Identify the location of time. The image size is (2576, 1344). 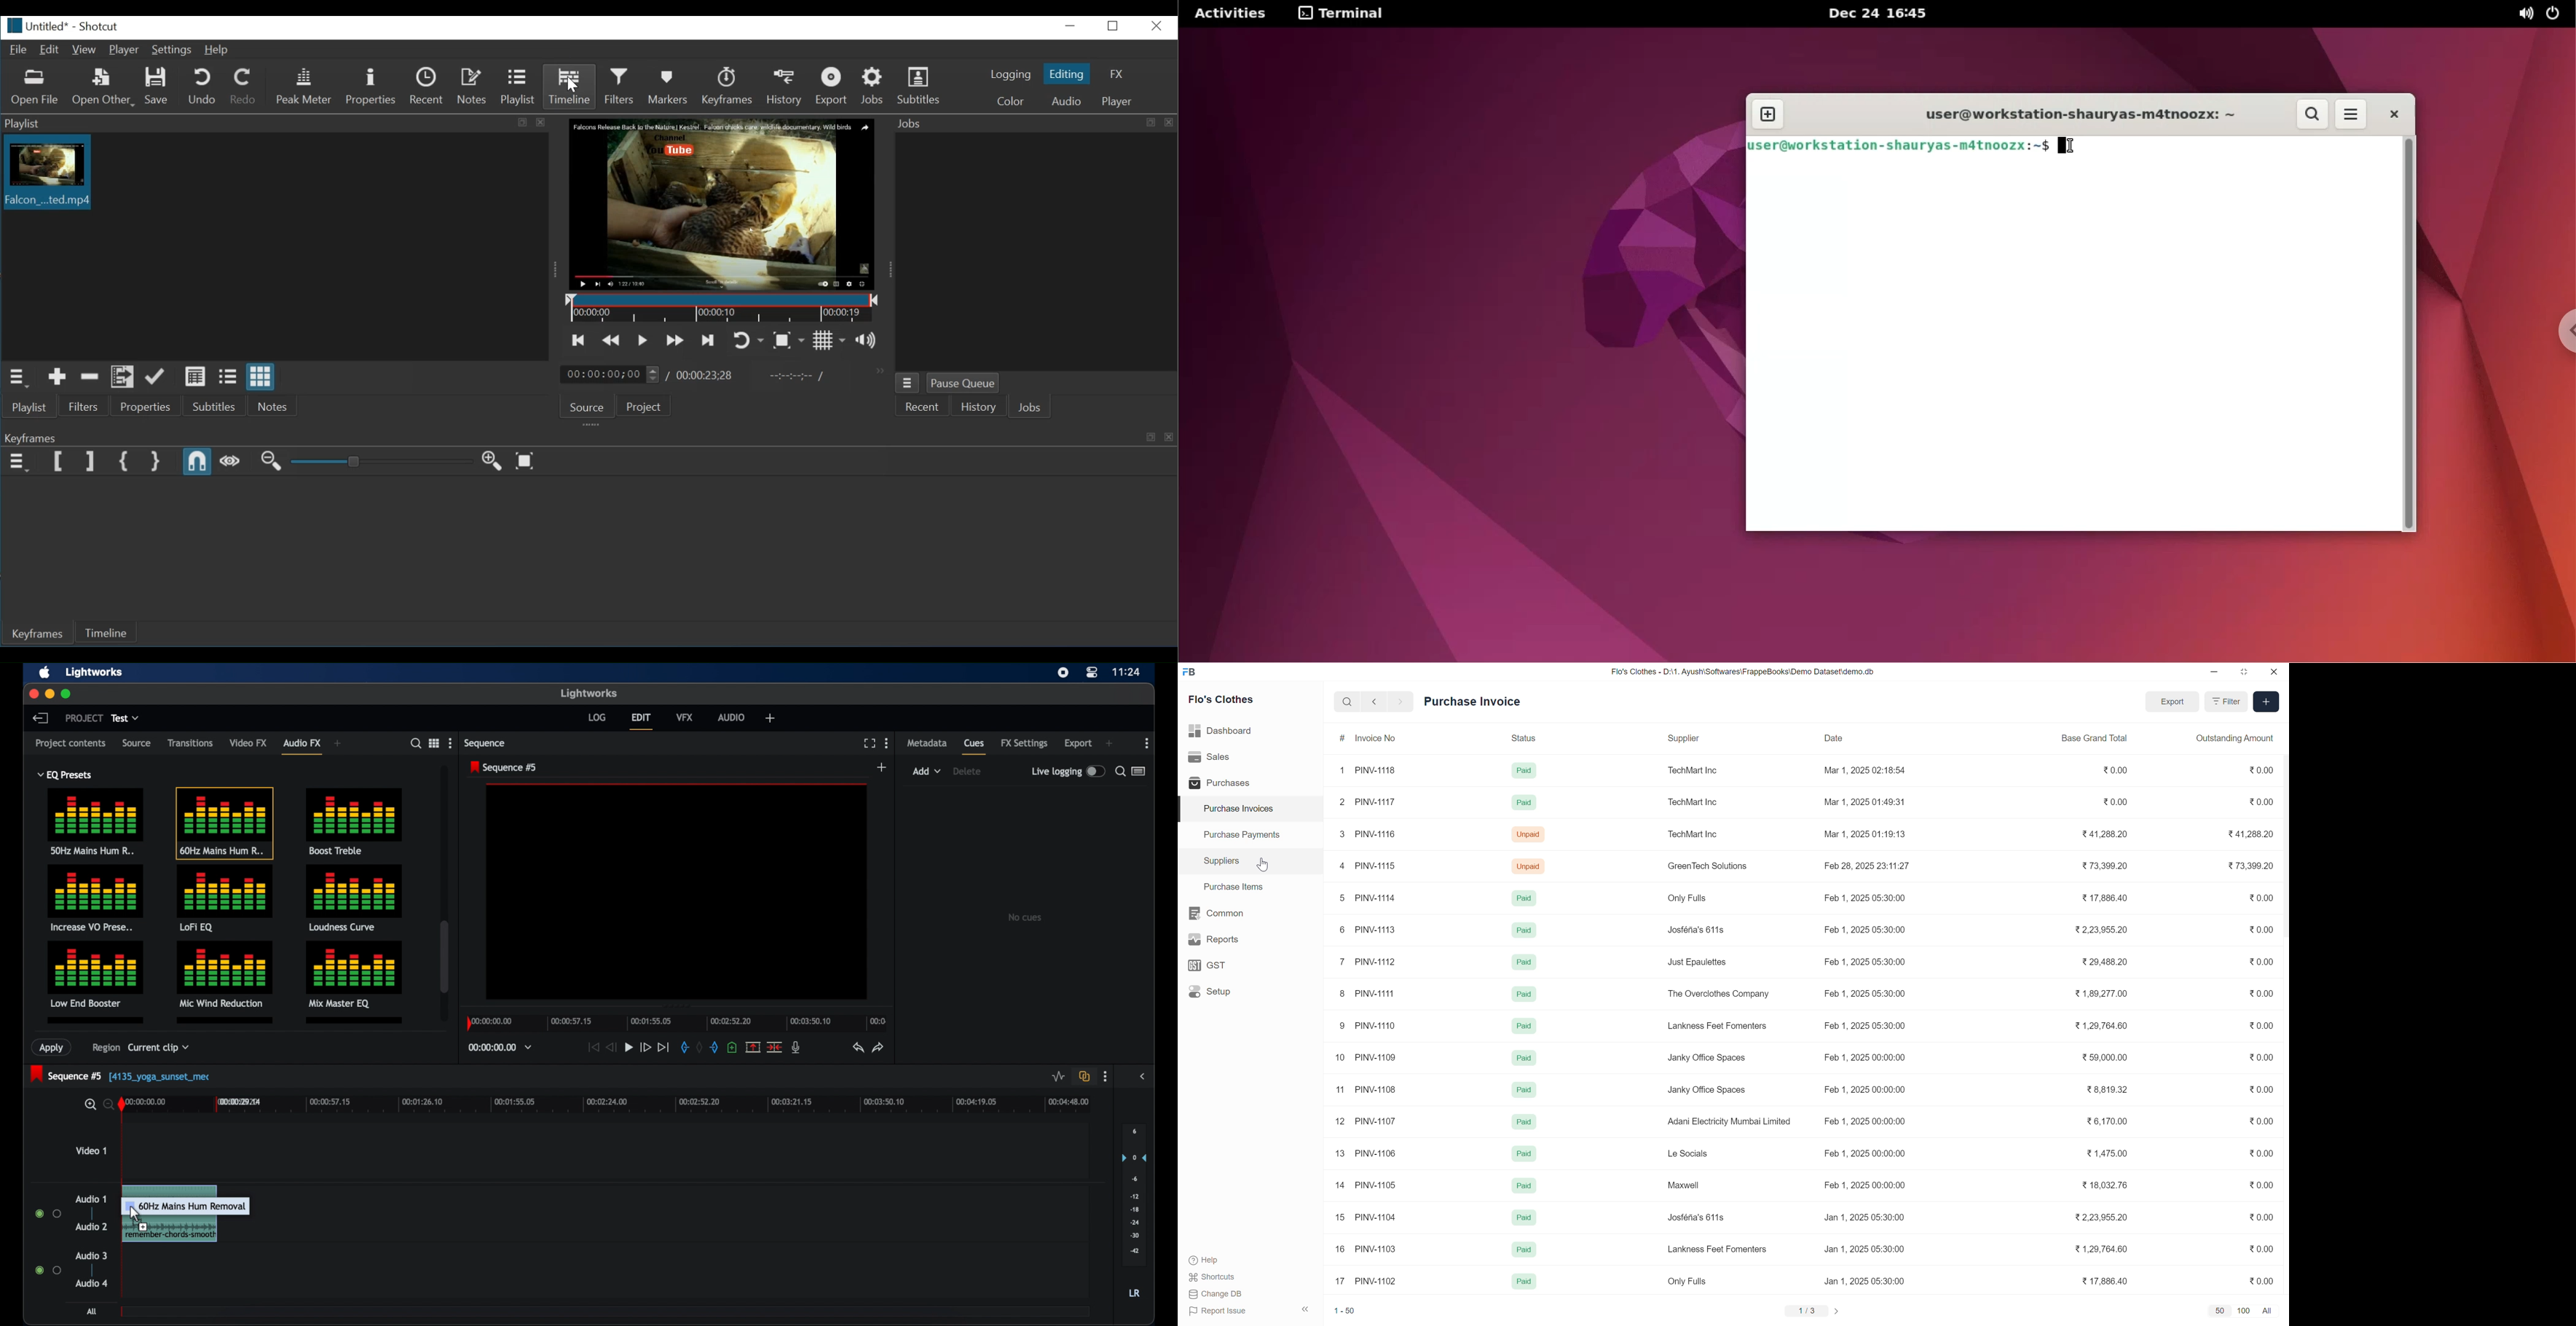
(1127, 672).